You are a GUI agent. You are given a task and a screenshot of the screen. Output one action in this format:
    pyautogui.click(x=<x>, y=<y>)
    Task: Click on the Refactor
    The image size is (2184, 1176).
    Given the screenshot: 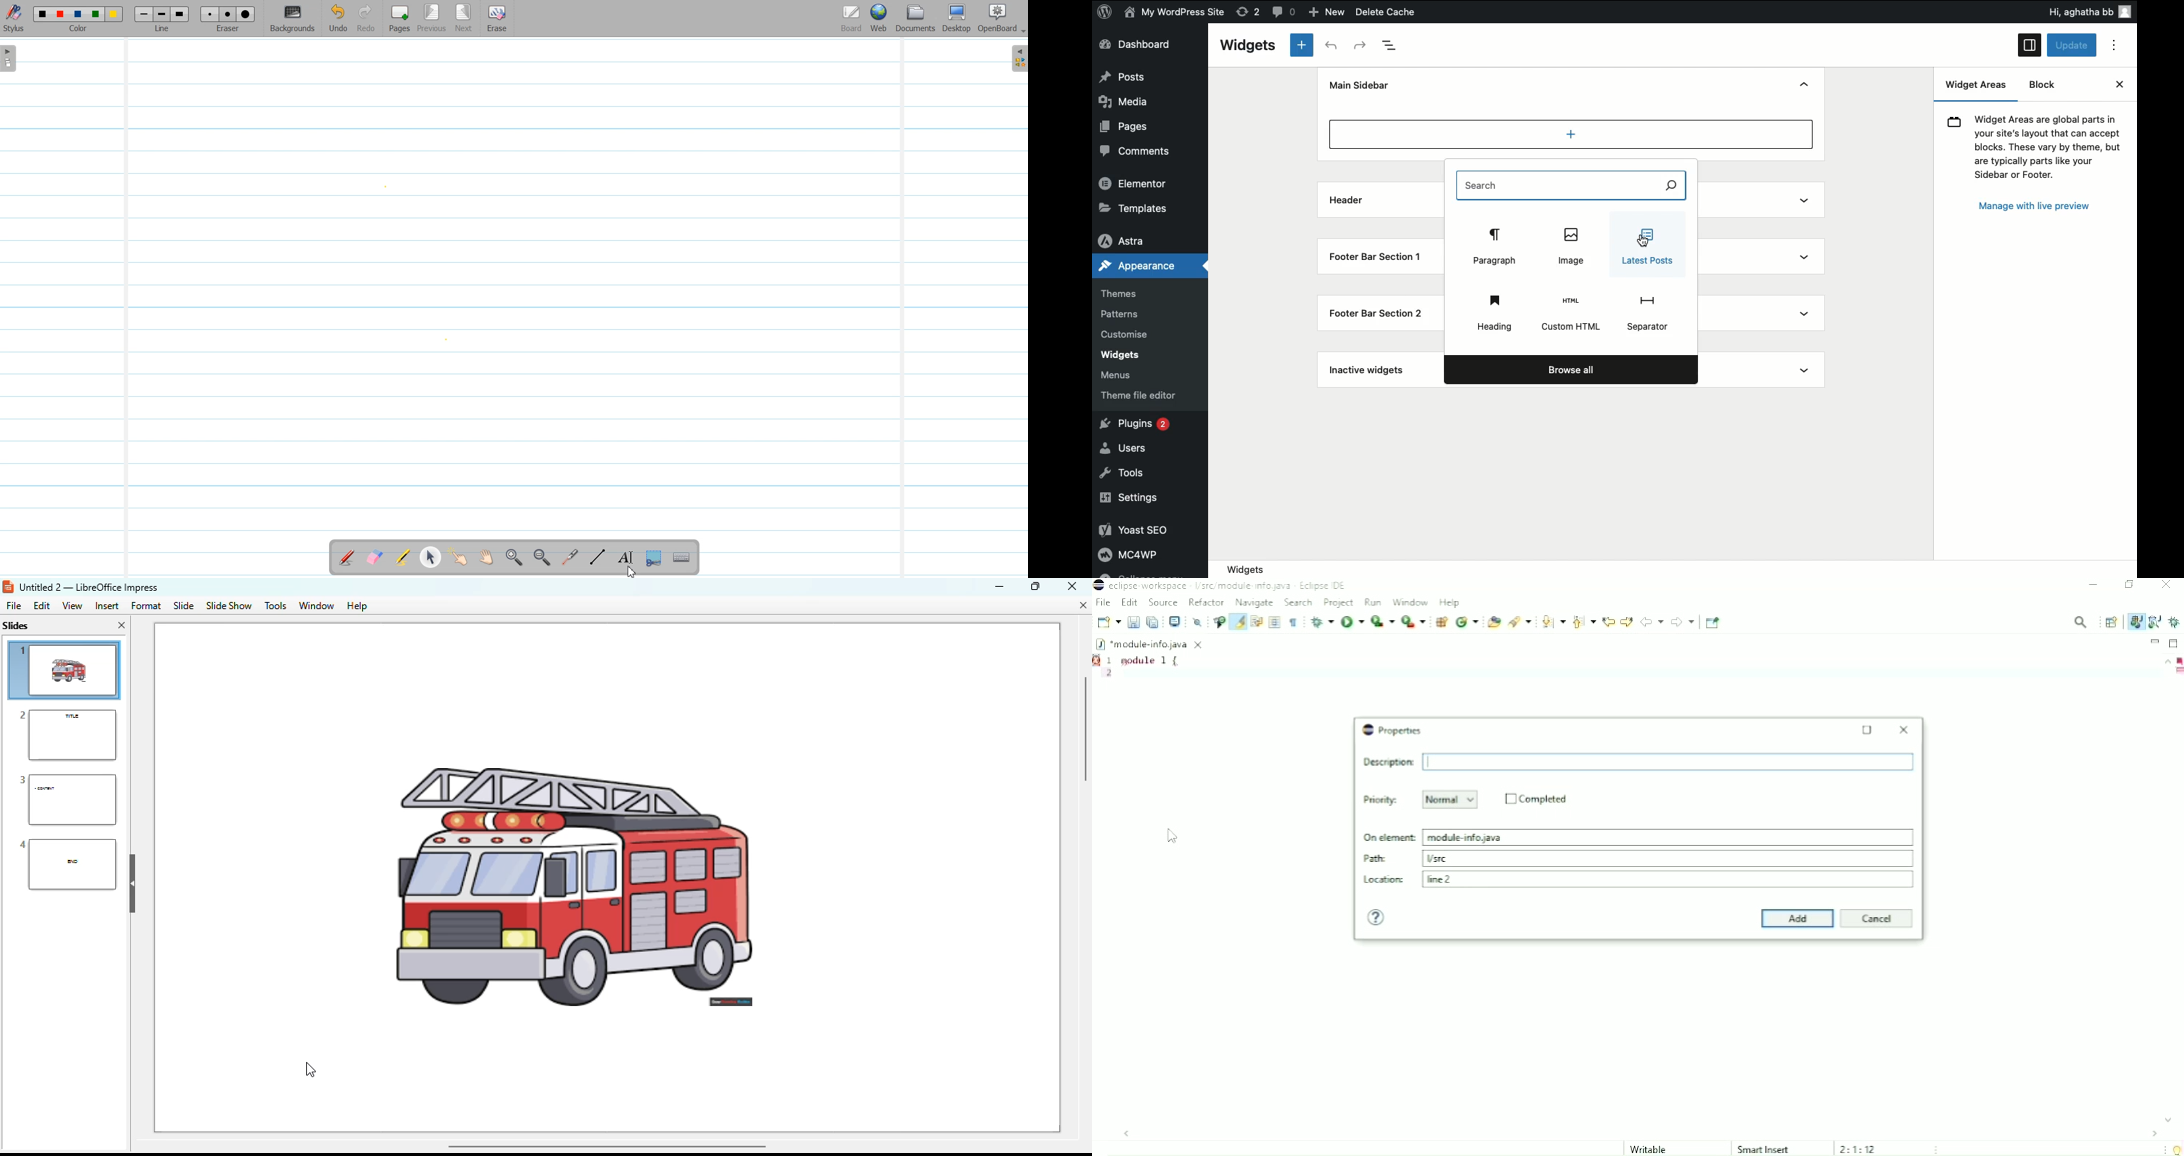 What is the action you would take?
    pyautogui.click(x=1206, y=602)
    